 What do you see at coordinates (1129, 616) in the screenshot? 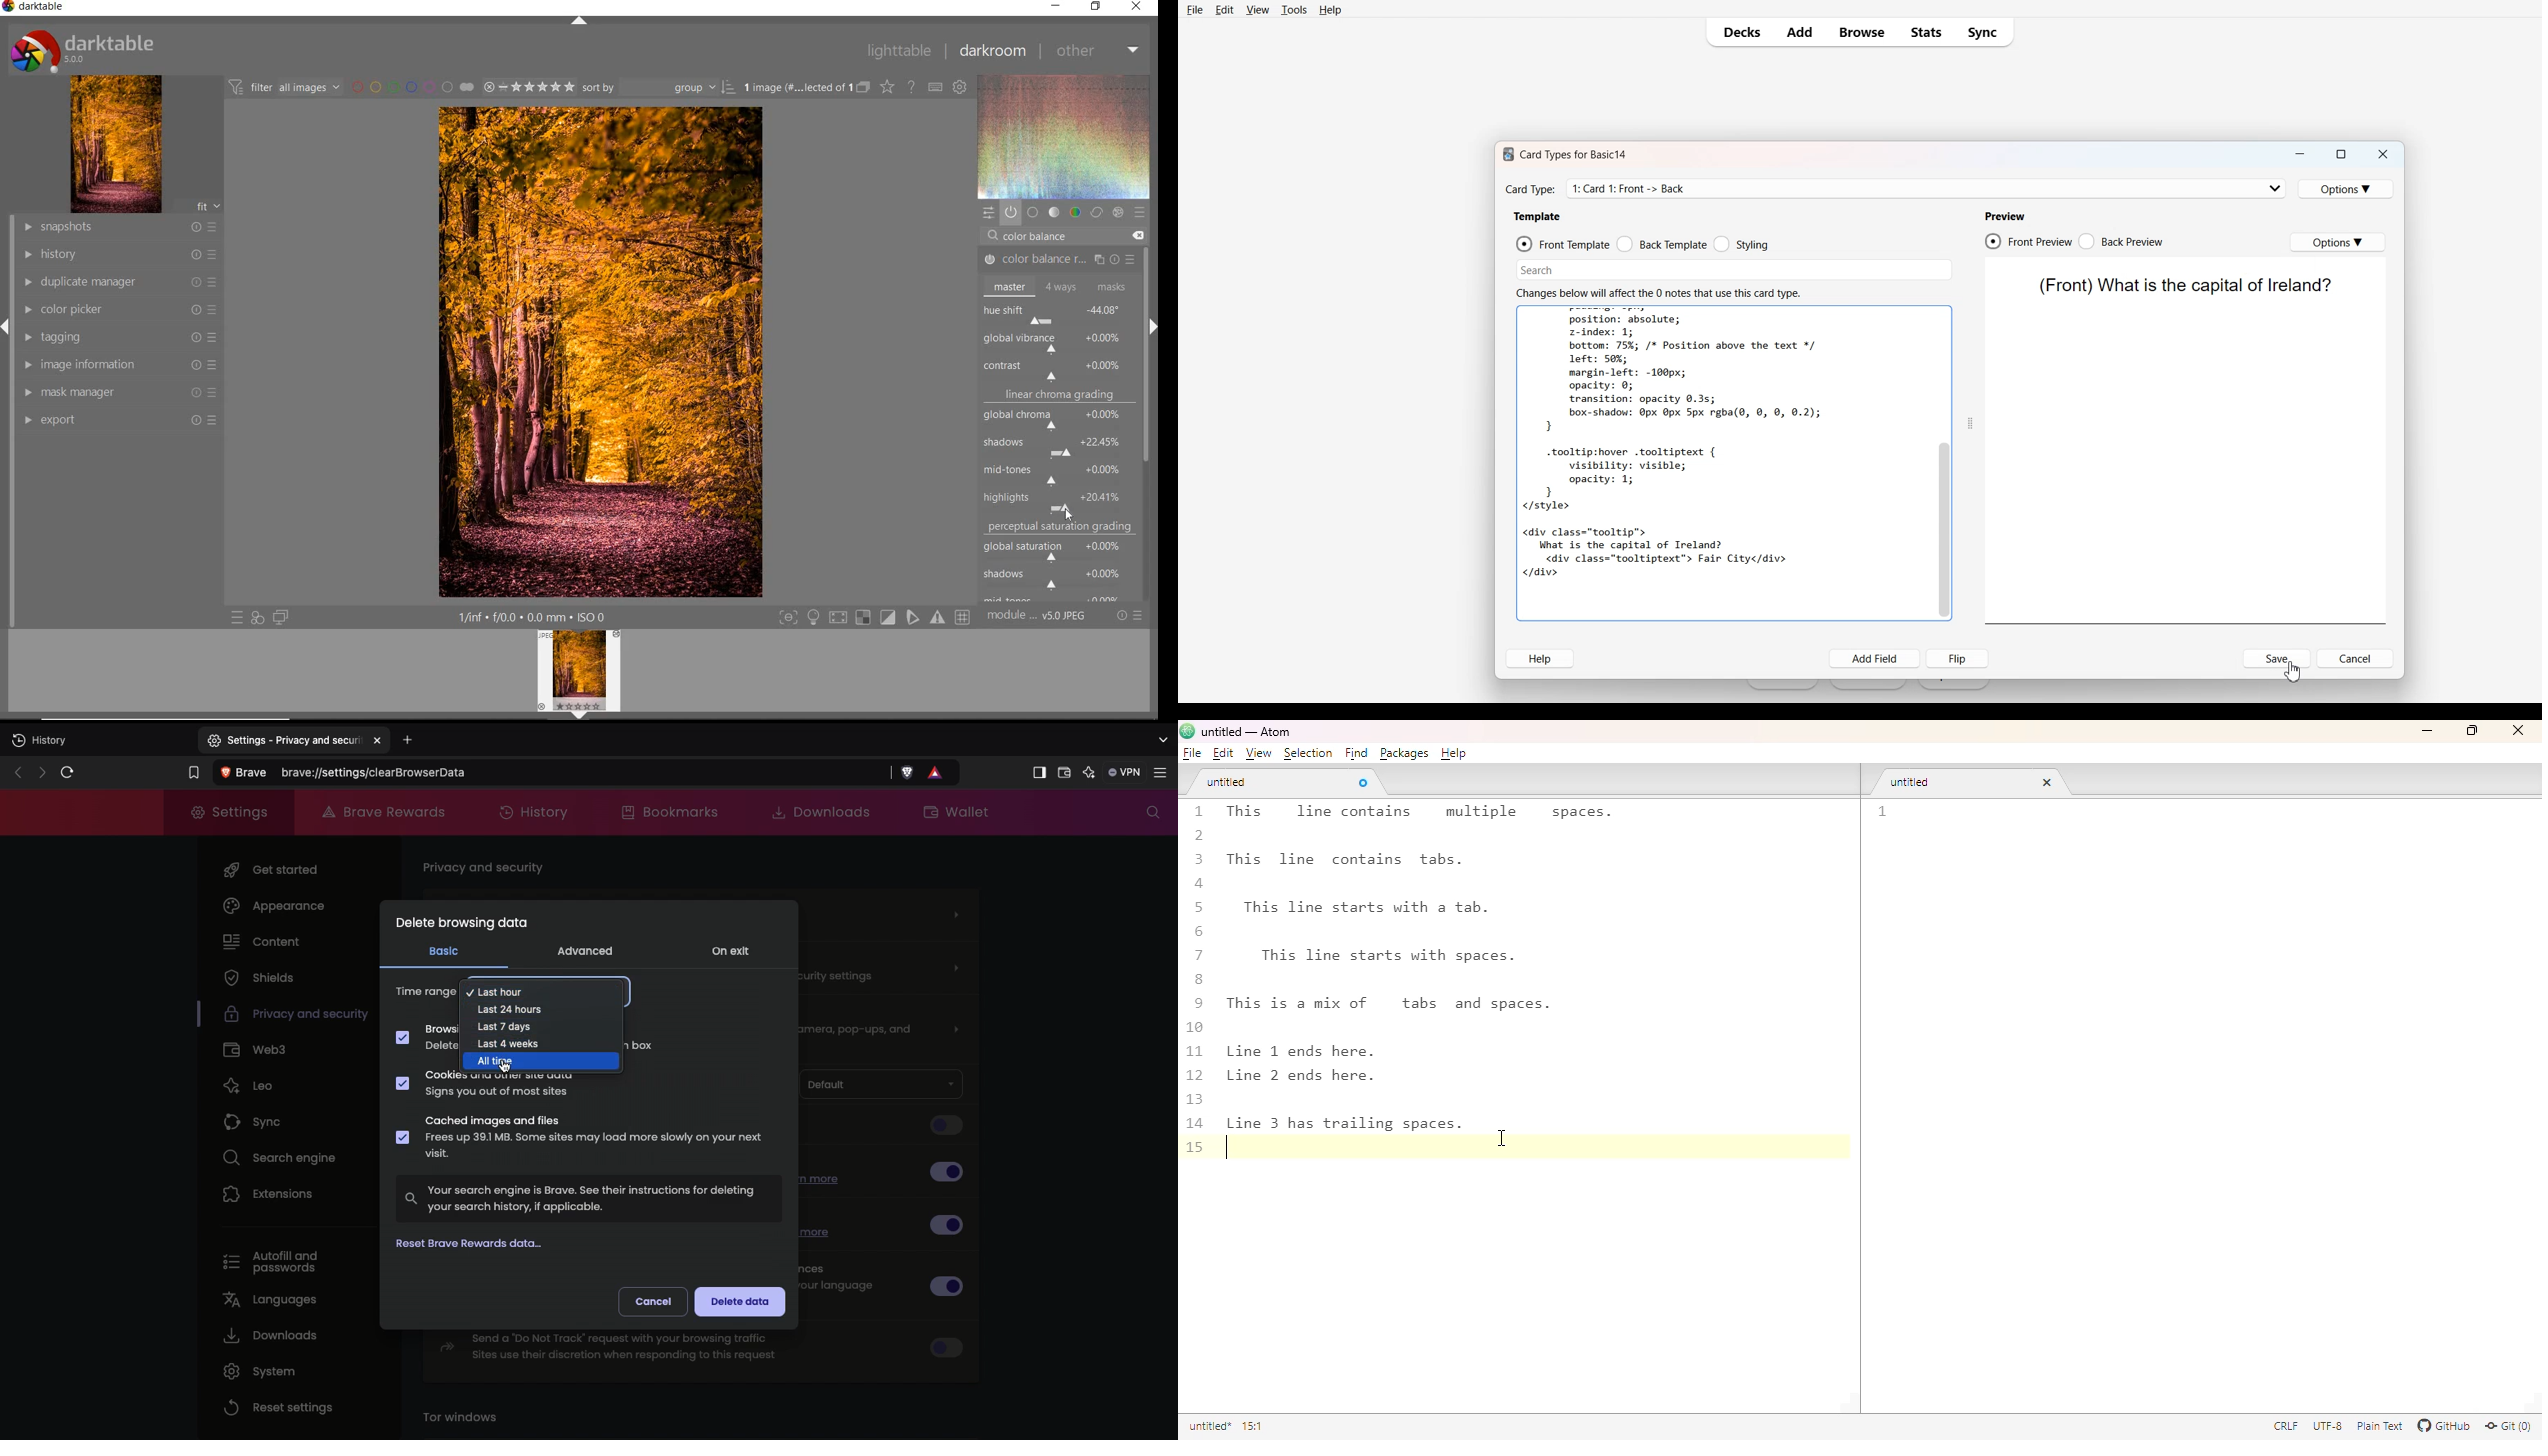
I see `reset or preset & preference` at bounding box center [1129, 616].